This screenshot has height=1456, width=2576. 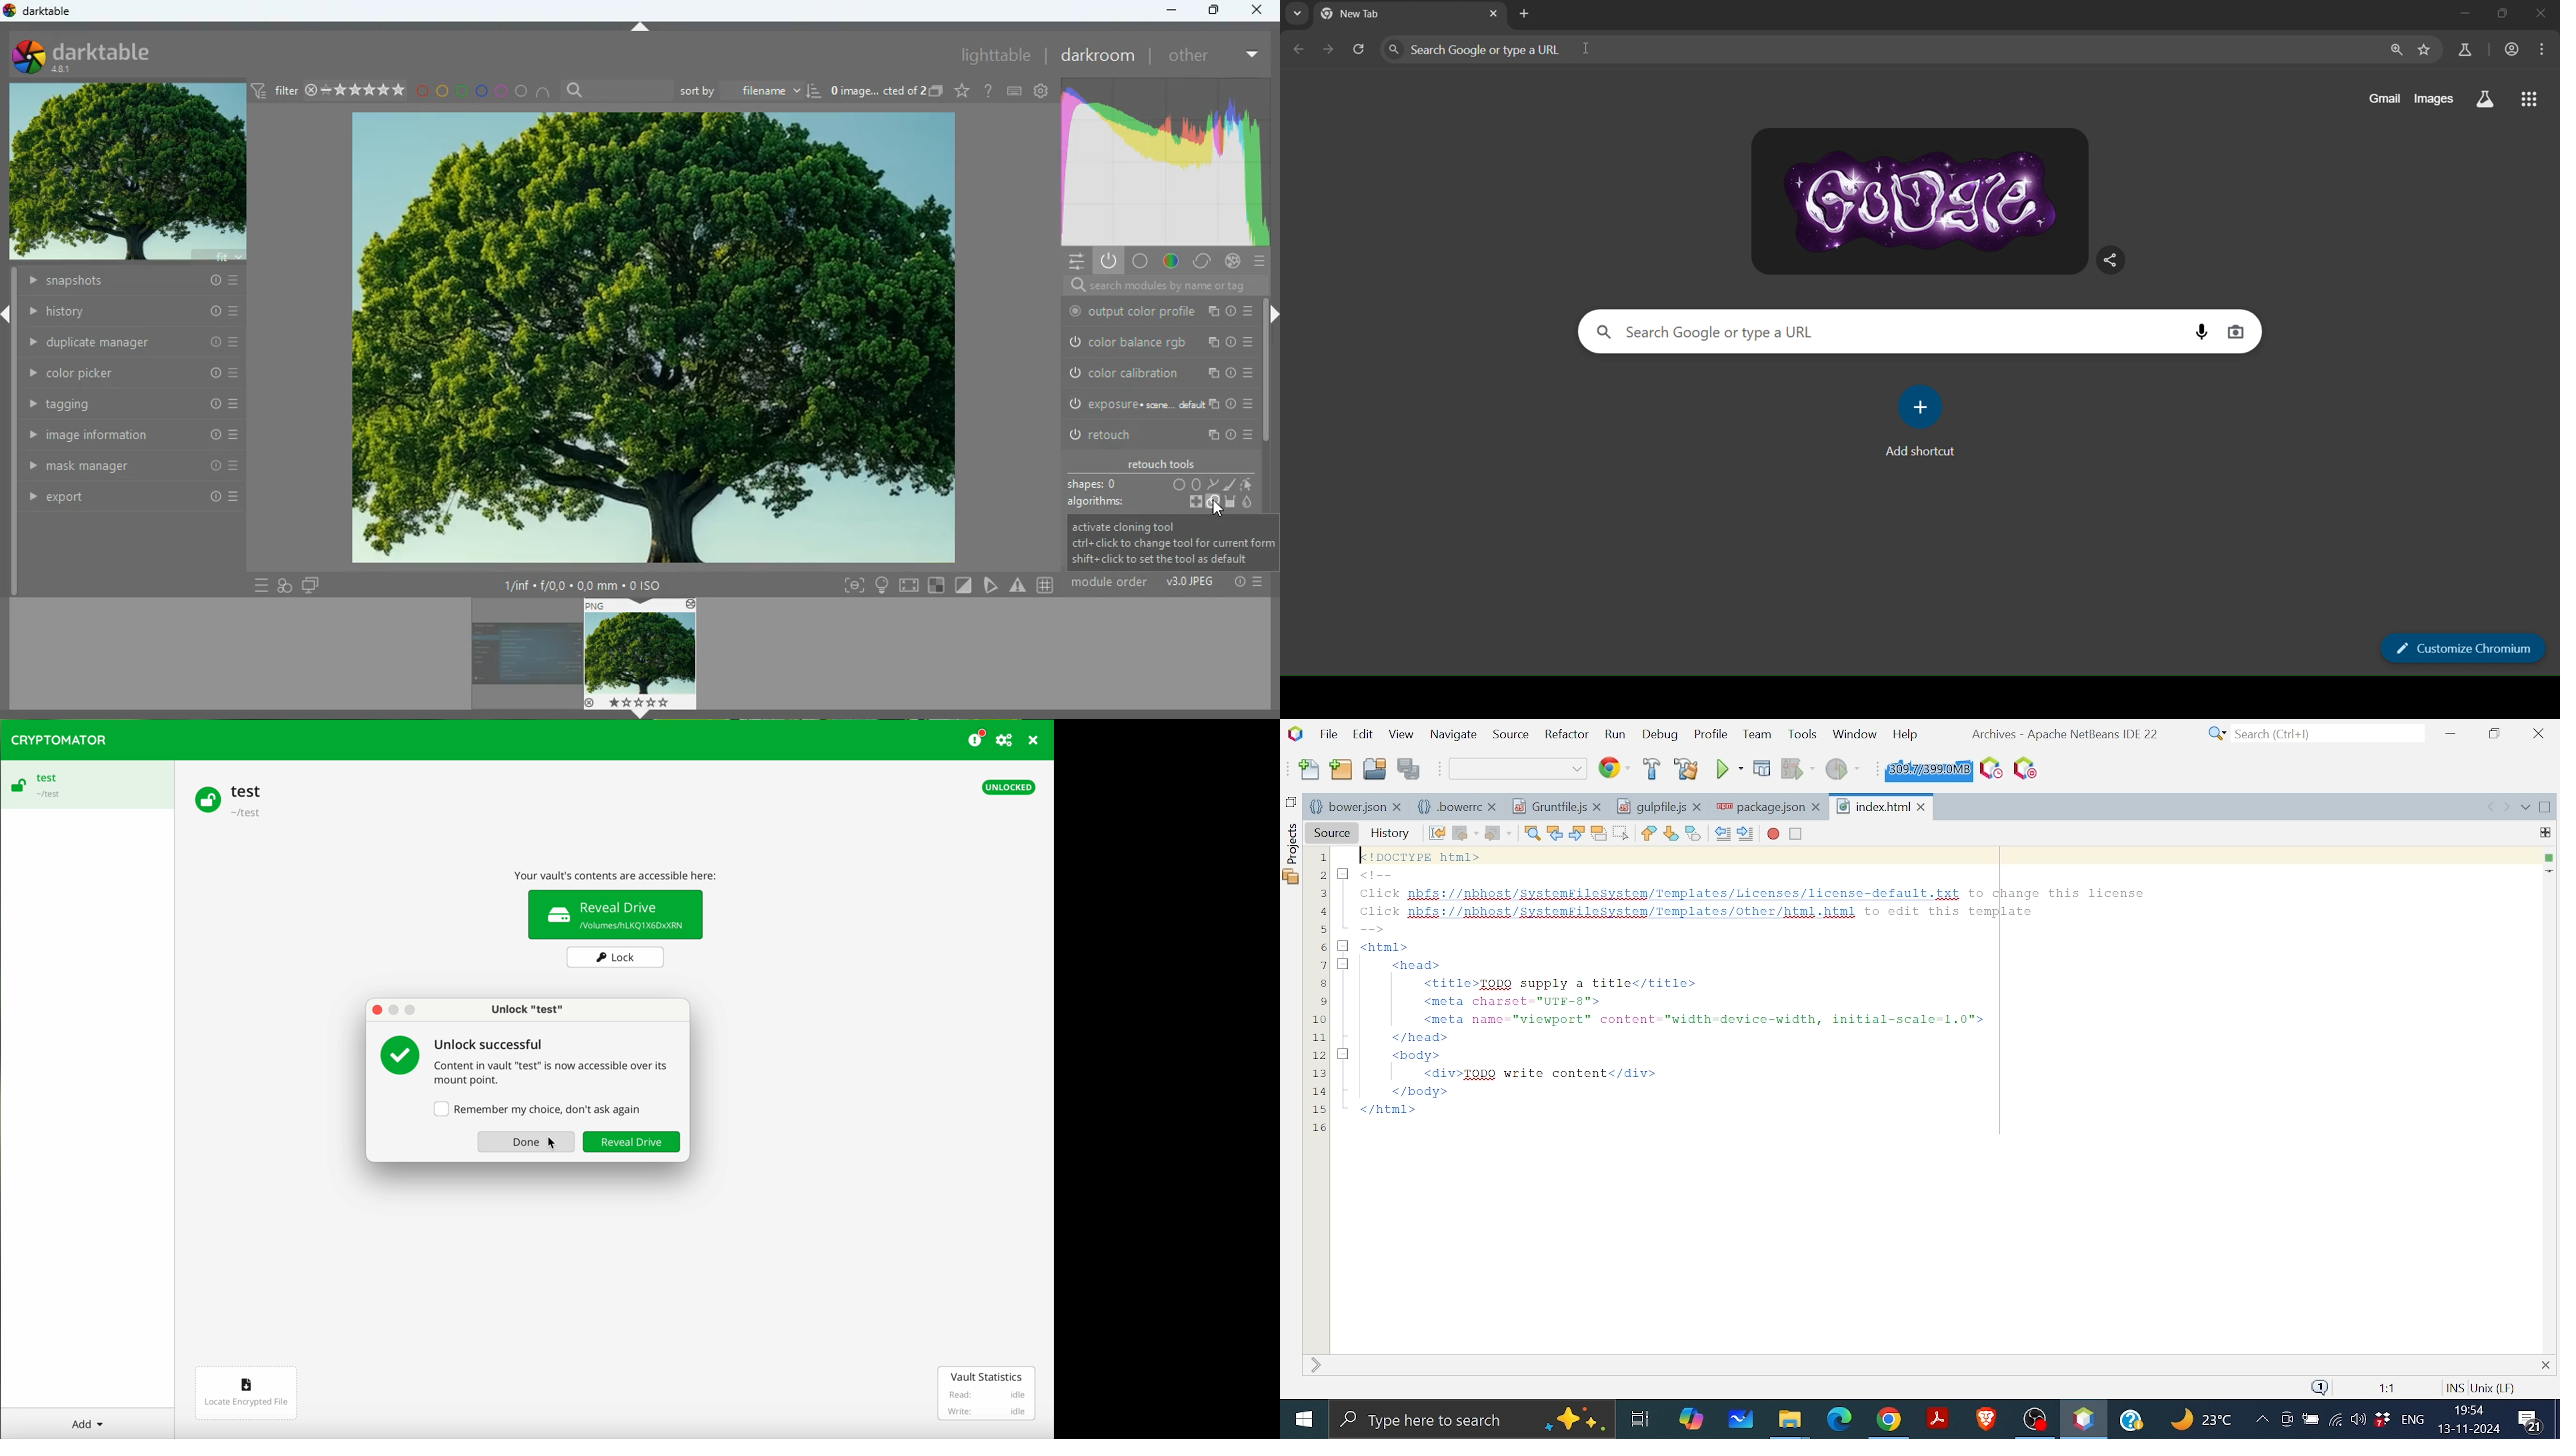 What do you see at coordinates (991, 586) in the screenshot?
I see `edit` at bounding box center [991, 586].